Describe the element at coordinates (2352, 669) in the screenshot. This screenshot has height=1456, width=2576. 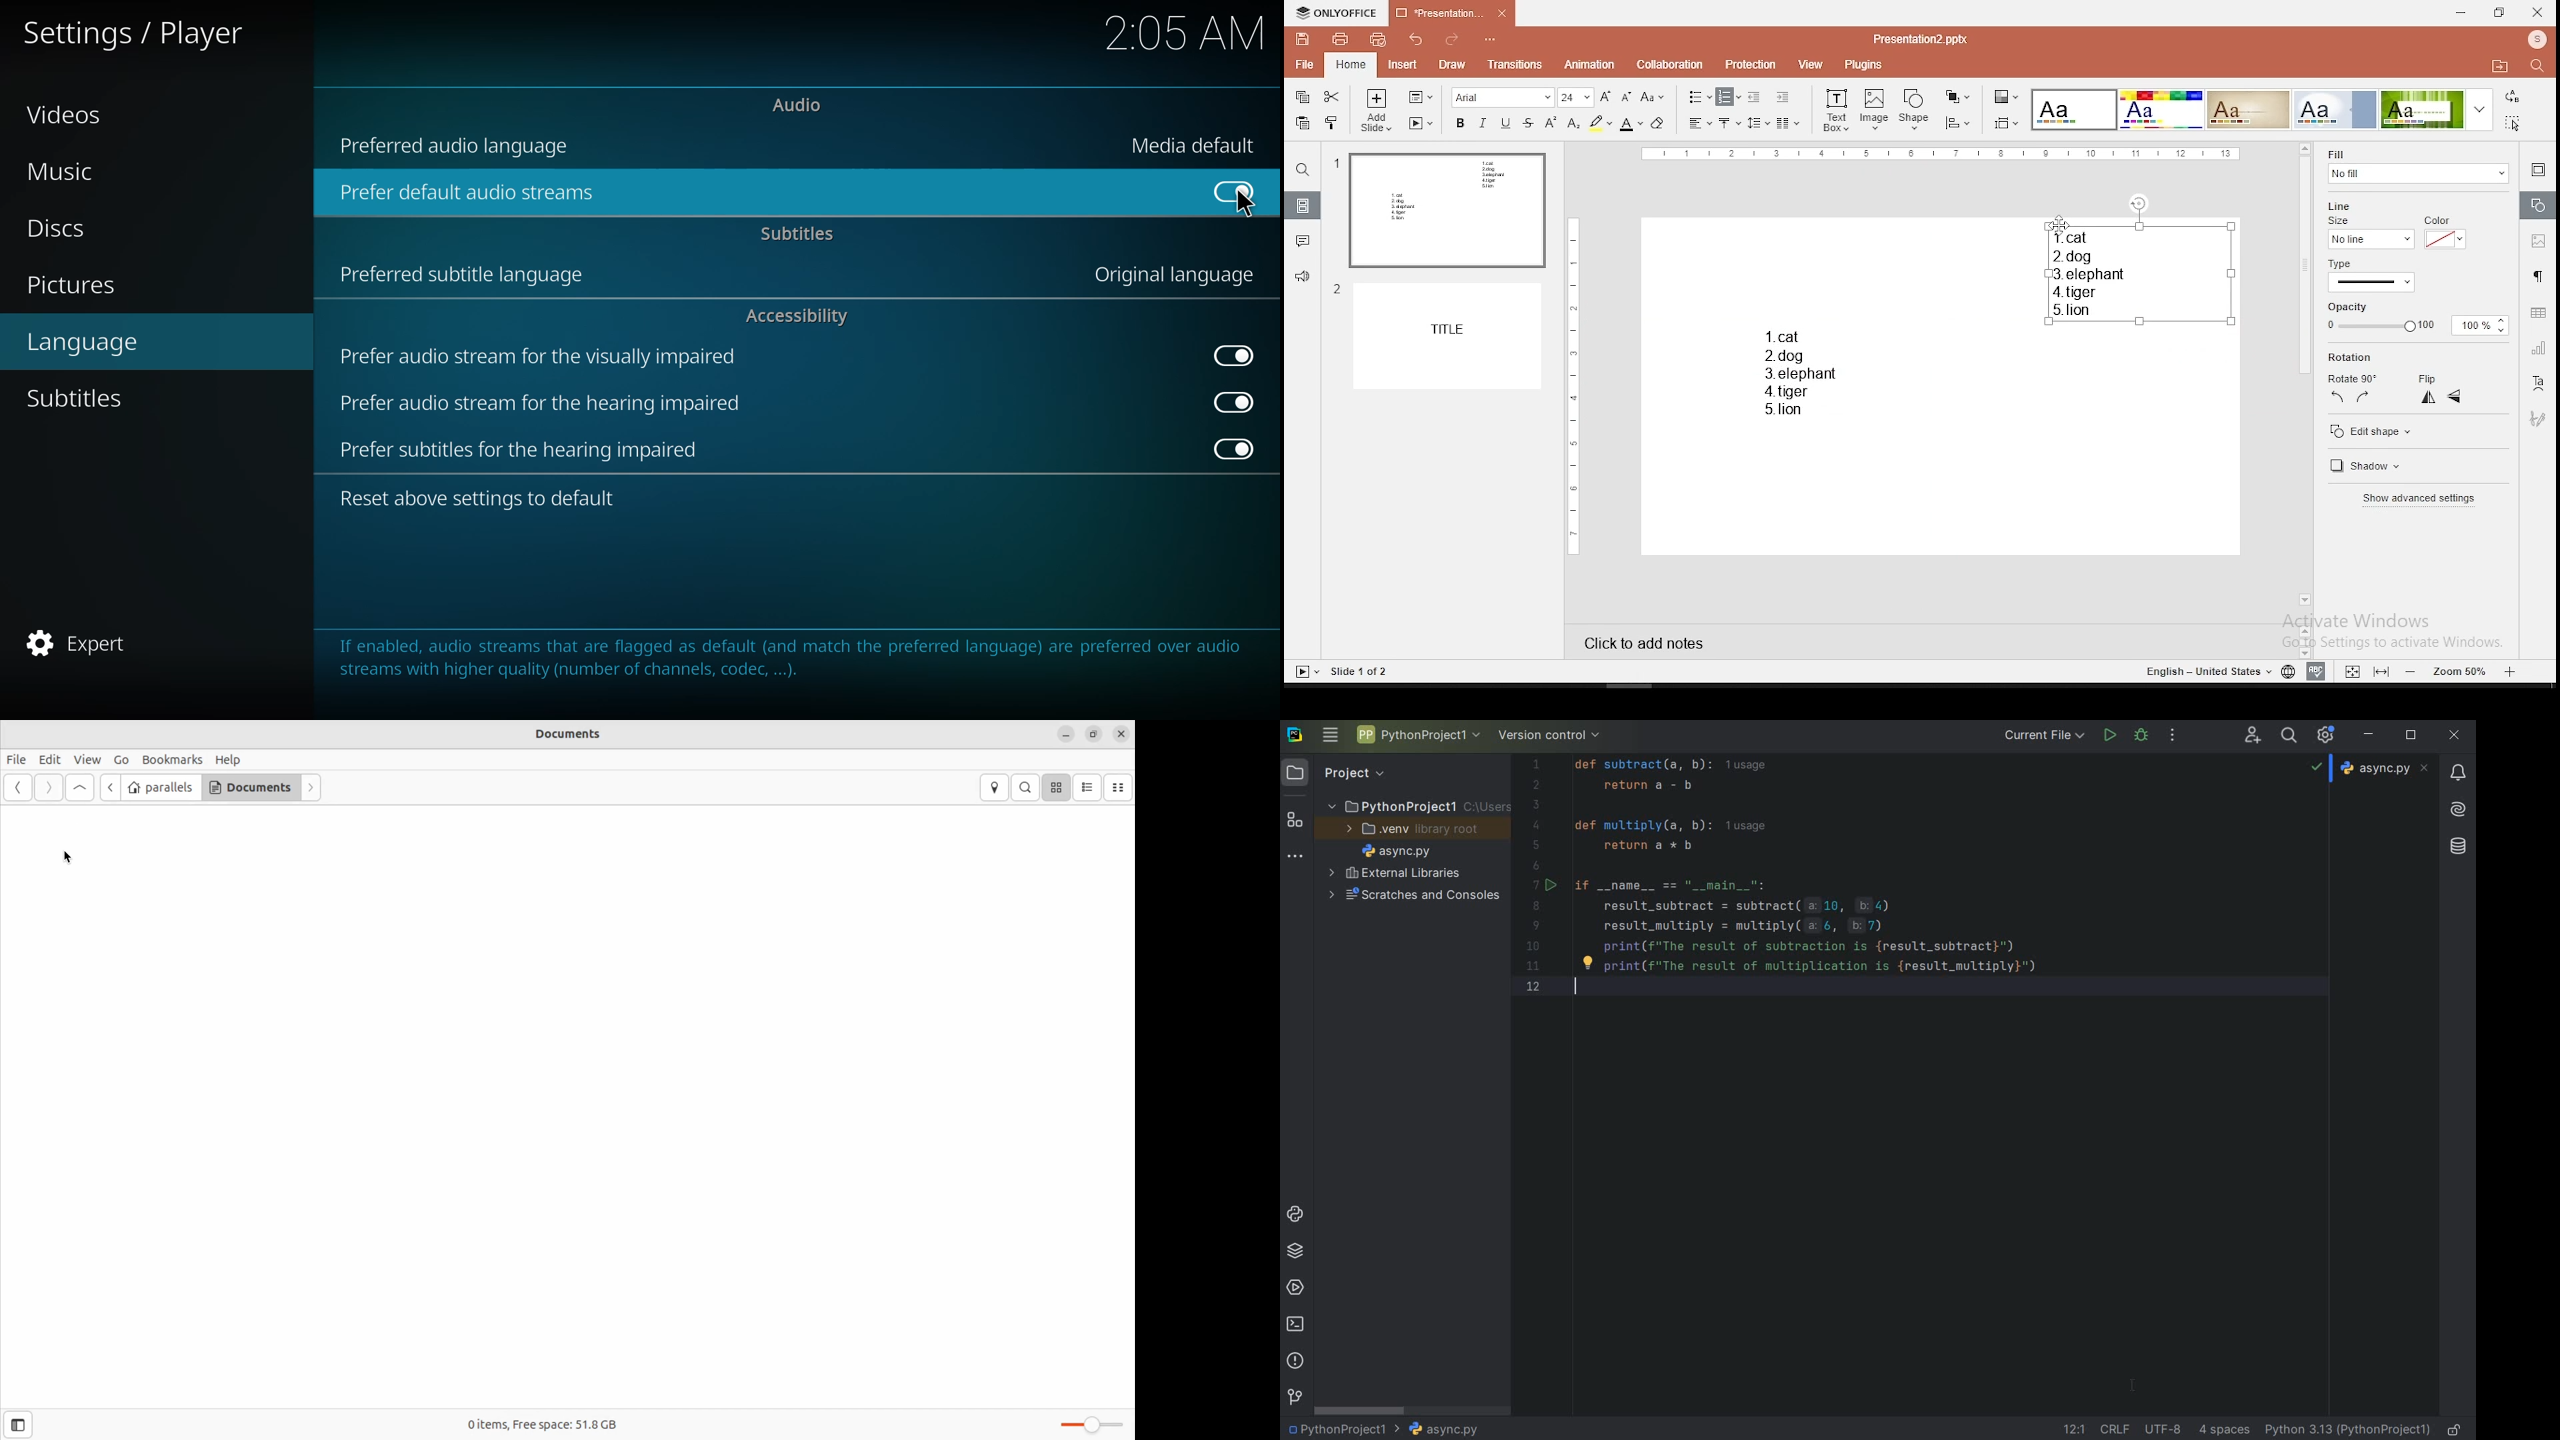
I see `fit to slide` at that location.